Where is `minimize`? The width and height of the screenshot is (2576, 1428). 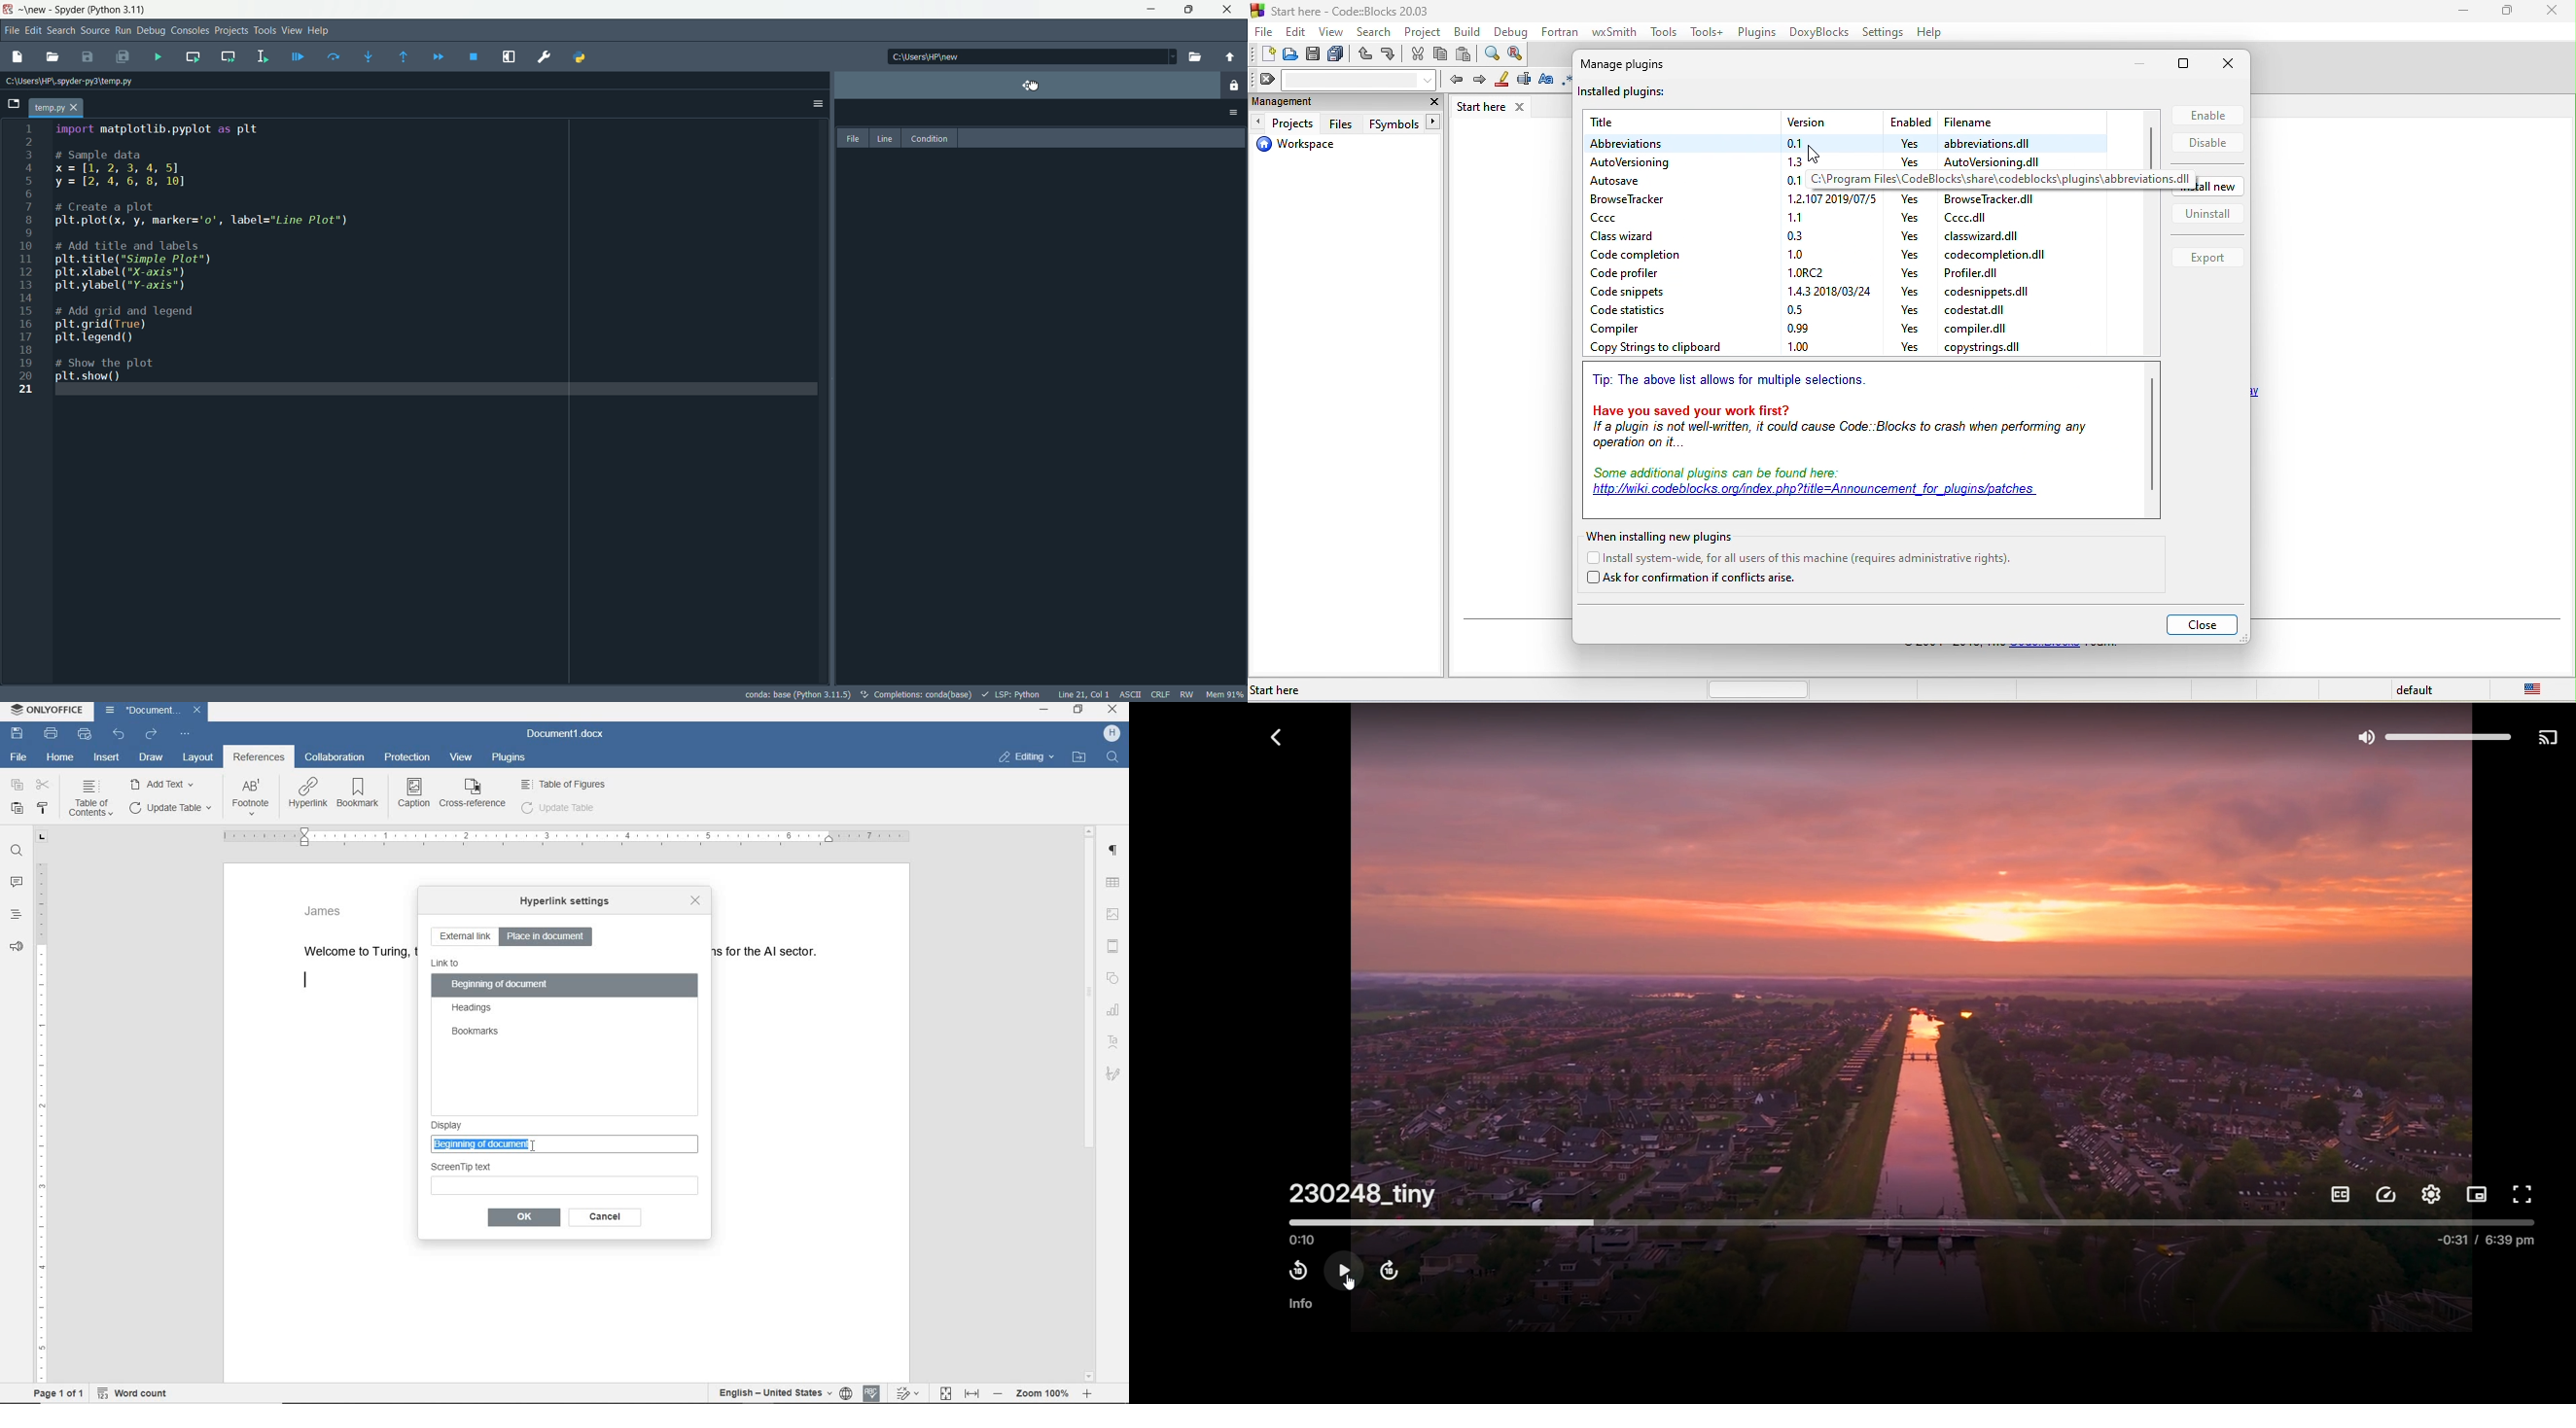 minimize is located at coordinates (2134, 63).